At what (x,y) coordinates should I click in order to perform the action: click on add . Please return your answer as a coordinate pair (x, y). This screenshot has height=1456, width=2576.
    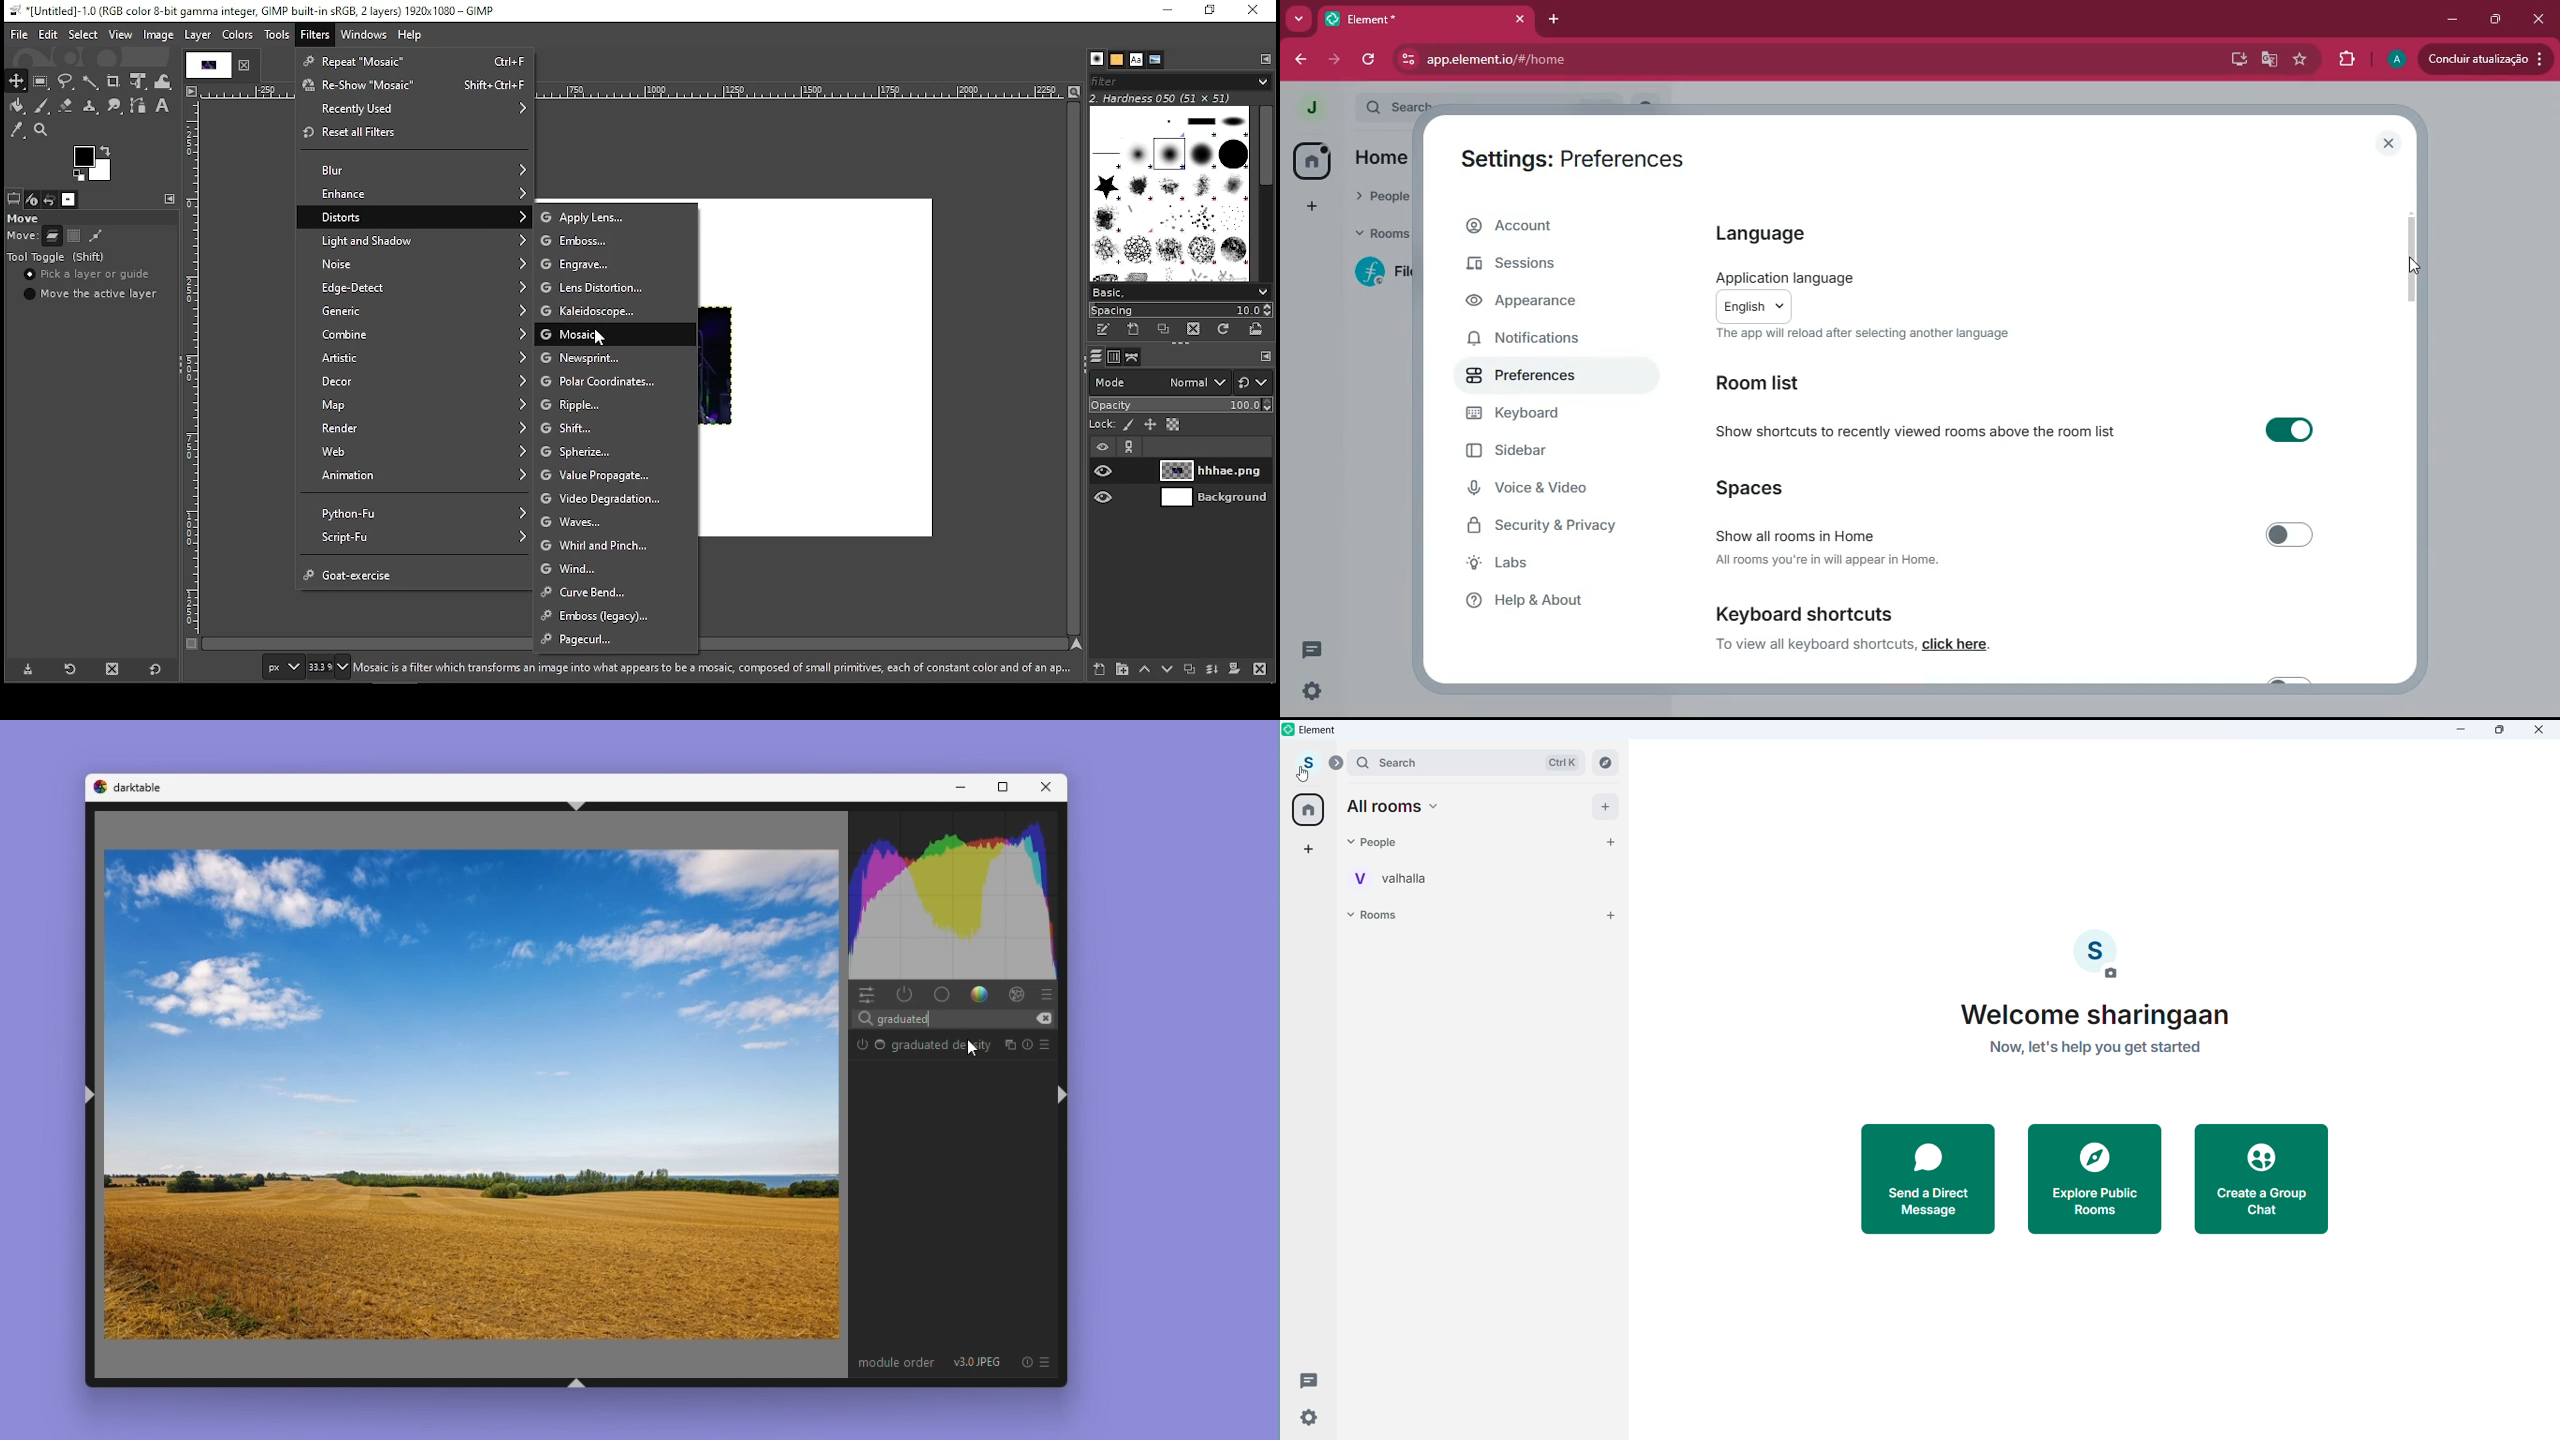
    Looking at the image, I should click on (1606, 807).